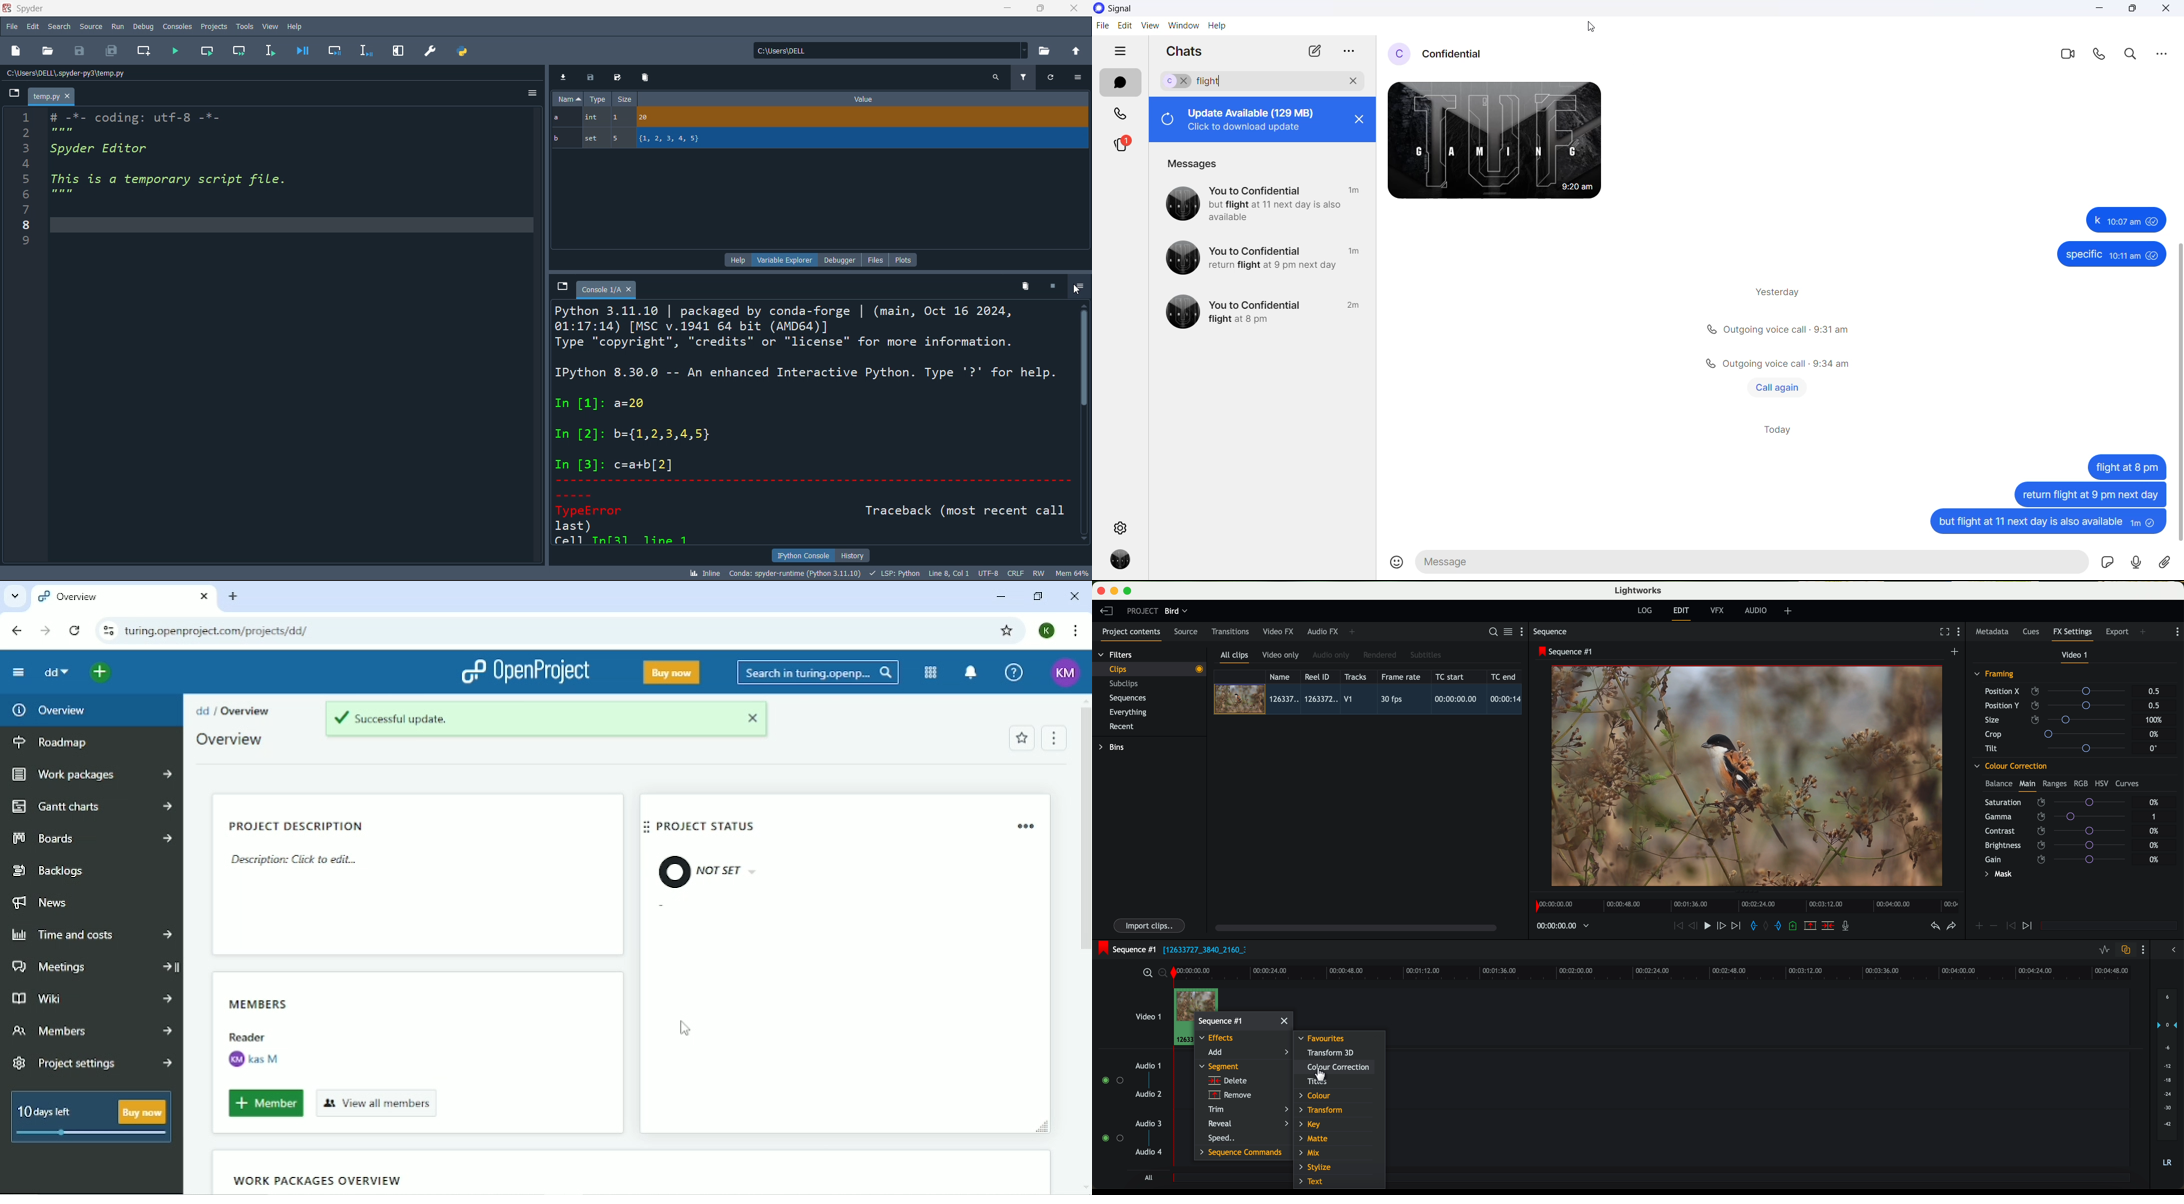 The width and height of the screenshot is (2184, 1204). Describe the element at coordinates (1164, 975) in the screenshot. I see `zoom out` at that location.